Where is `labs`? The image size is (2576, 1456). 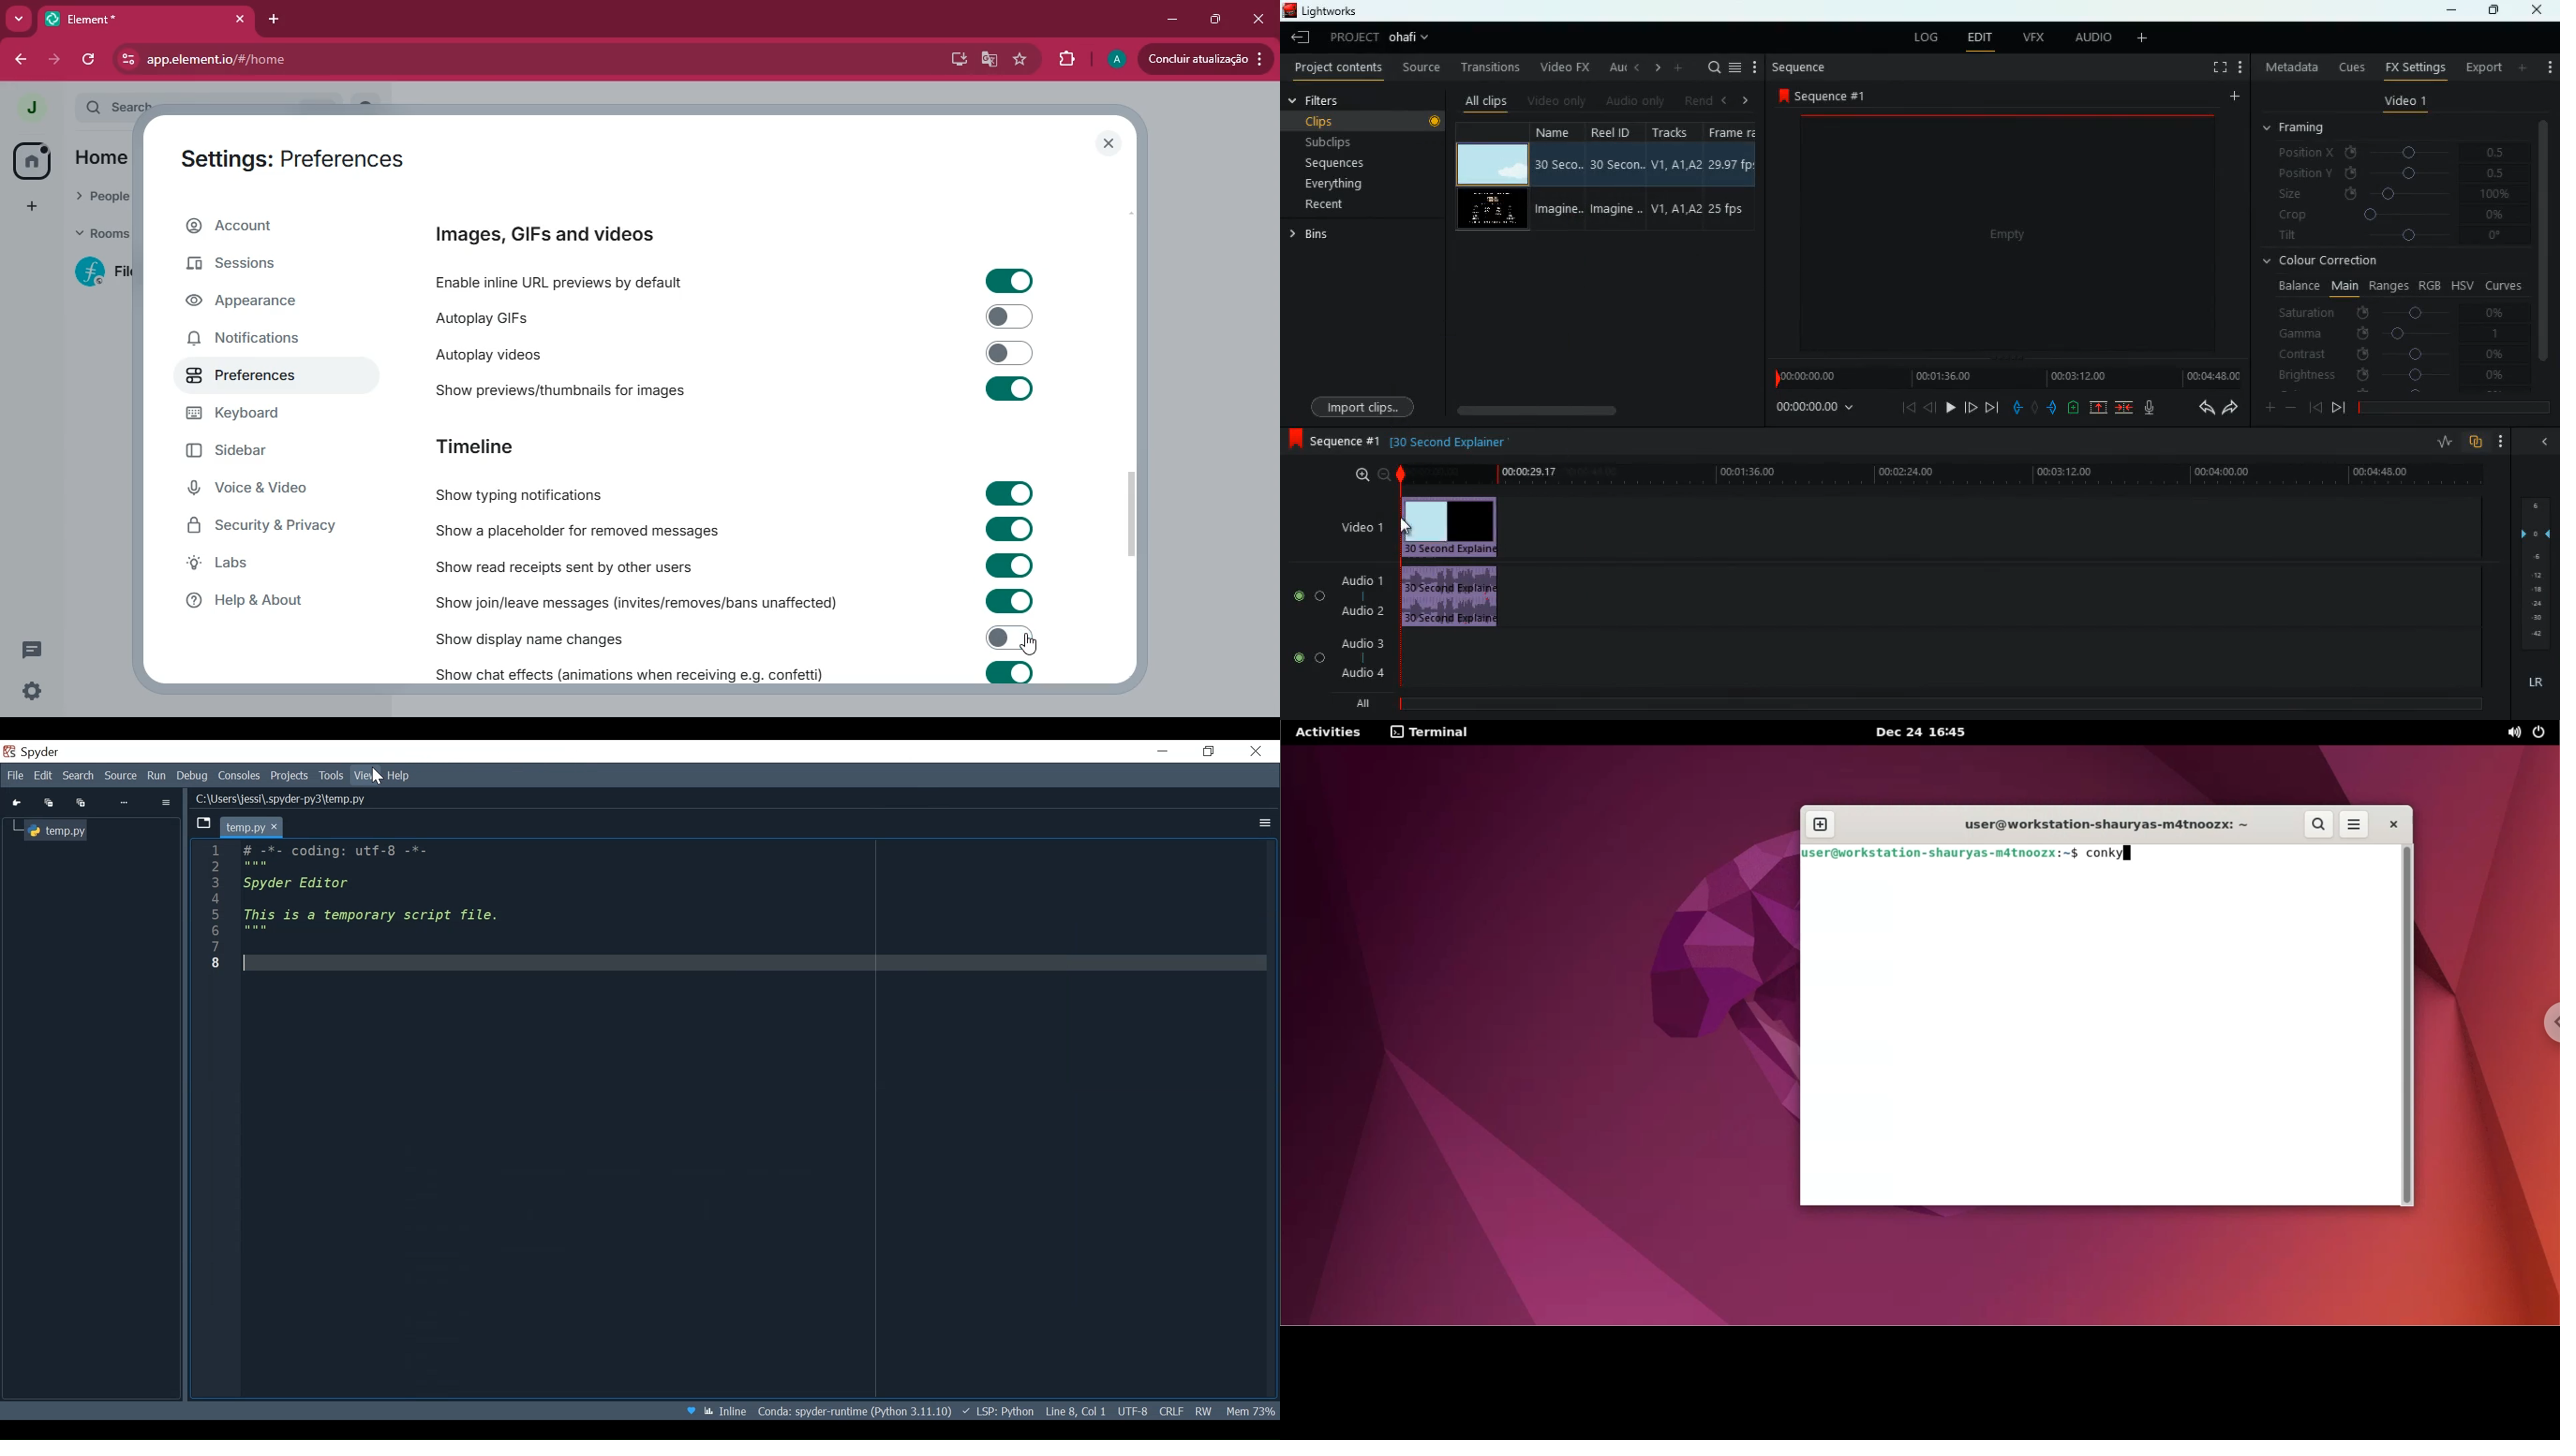
labs is located at coordinates (254, 563).